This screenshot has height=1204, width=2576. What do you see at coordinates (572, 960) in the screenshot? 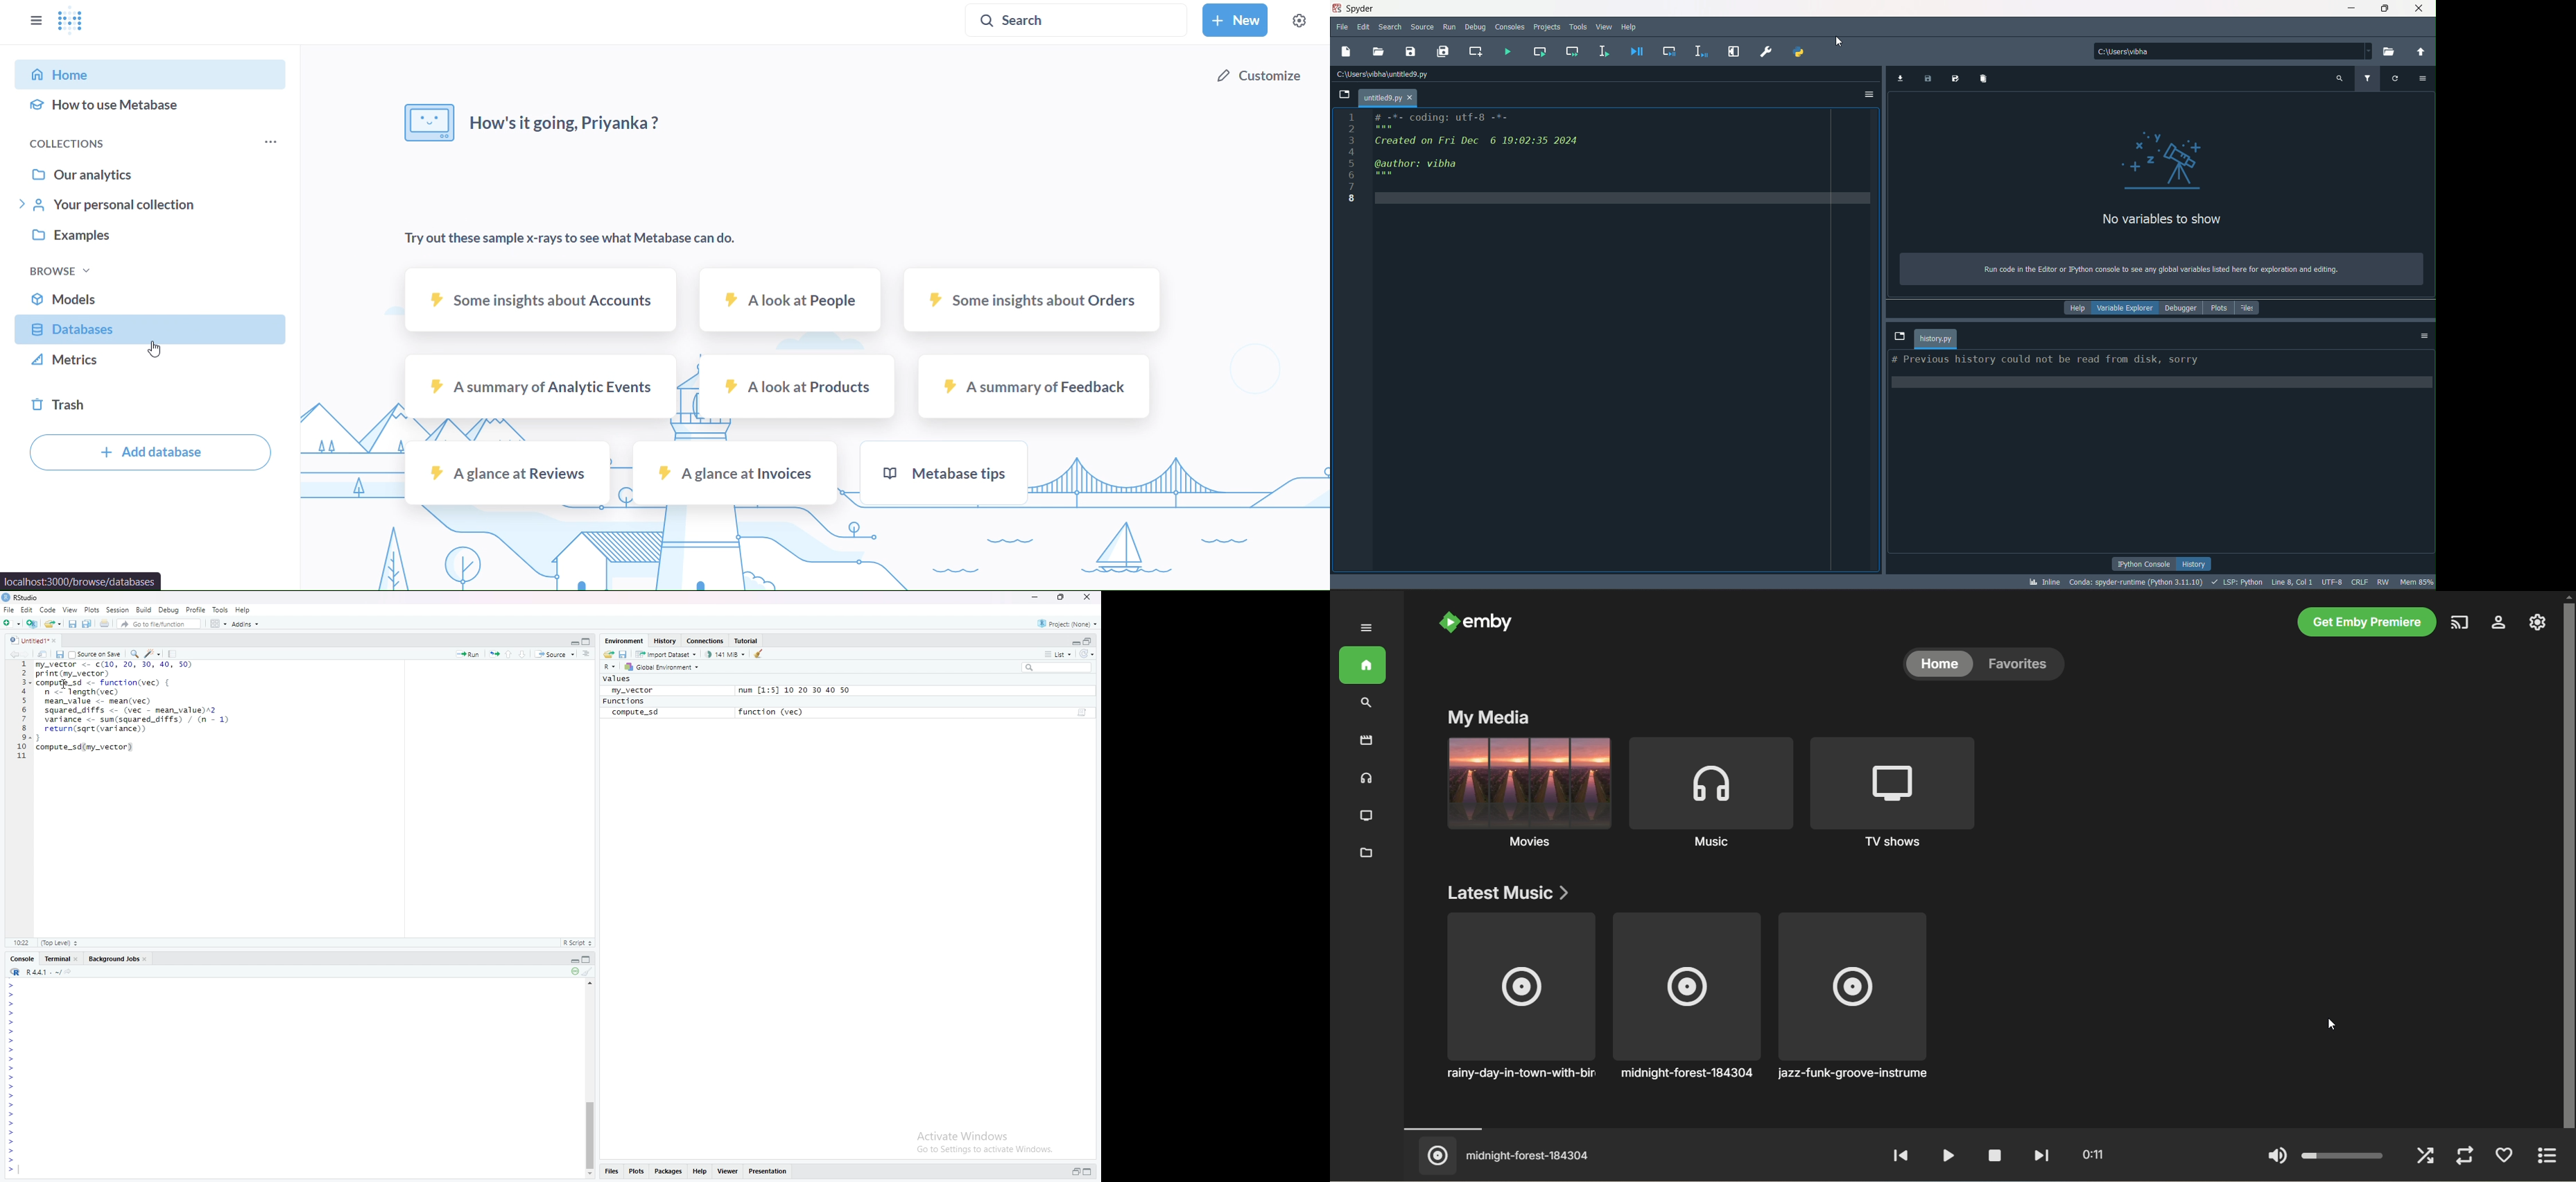
I see `Minimize` at bounding box center [572, 960].